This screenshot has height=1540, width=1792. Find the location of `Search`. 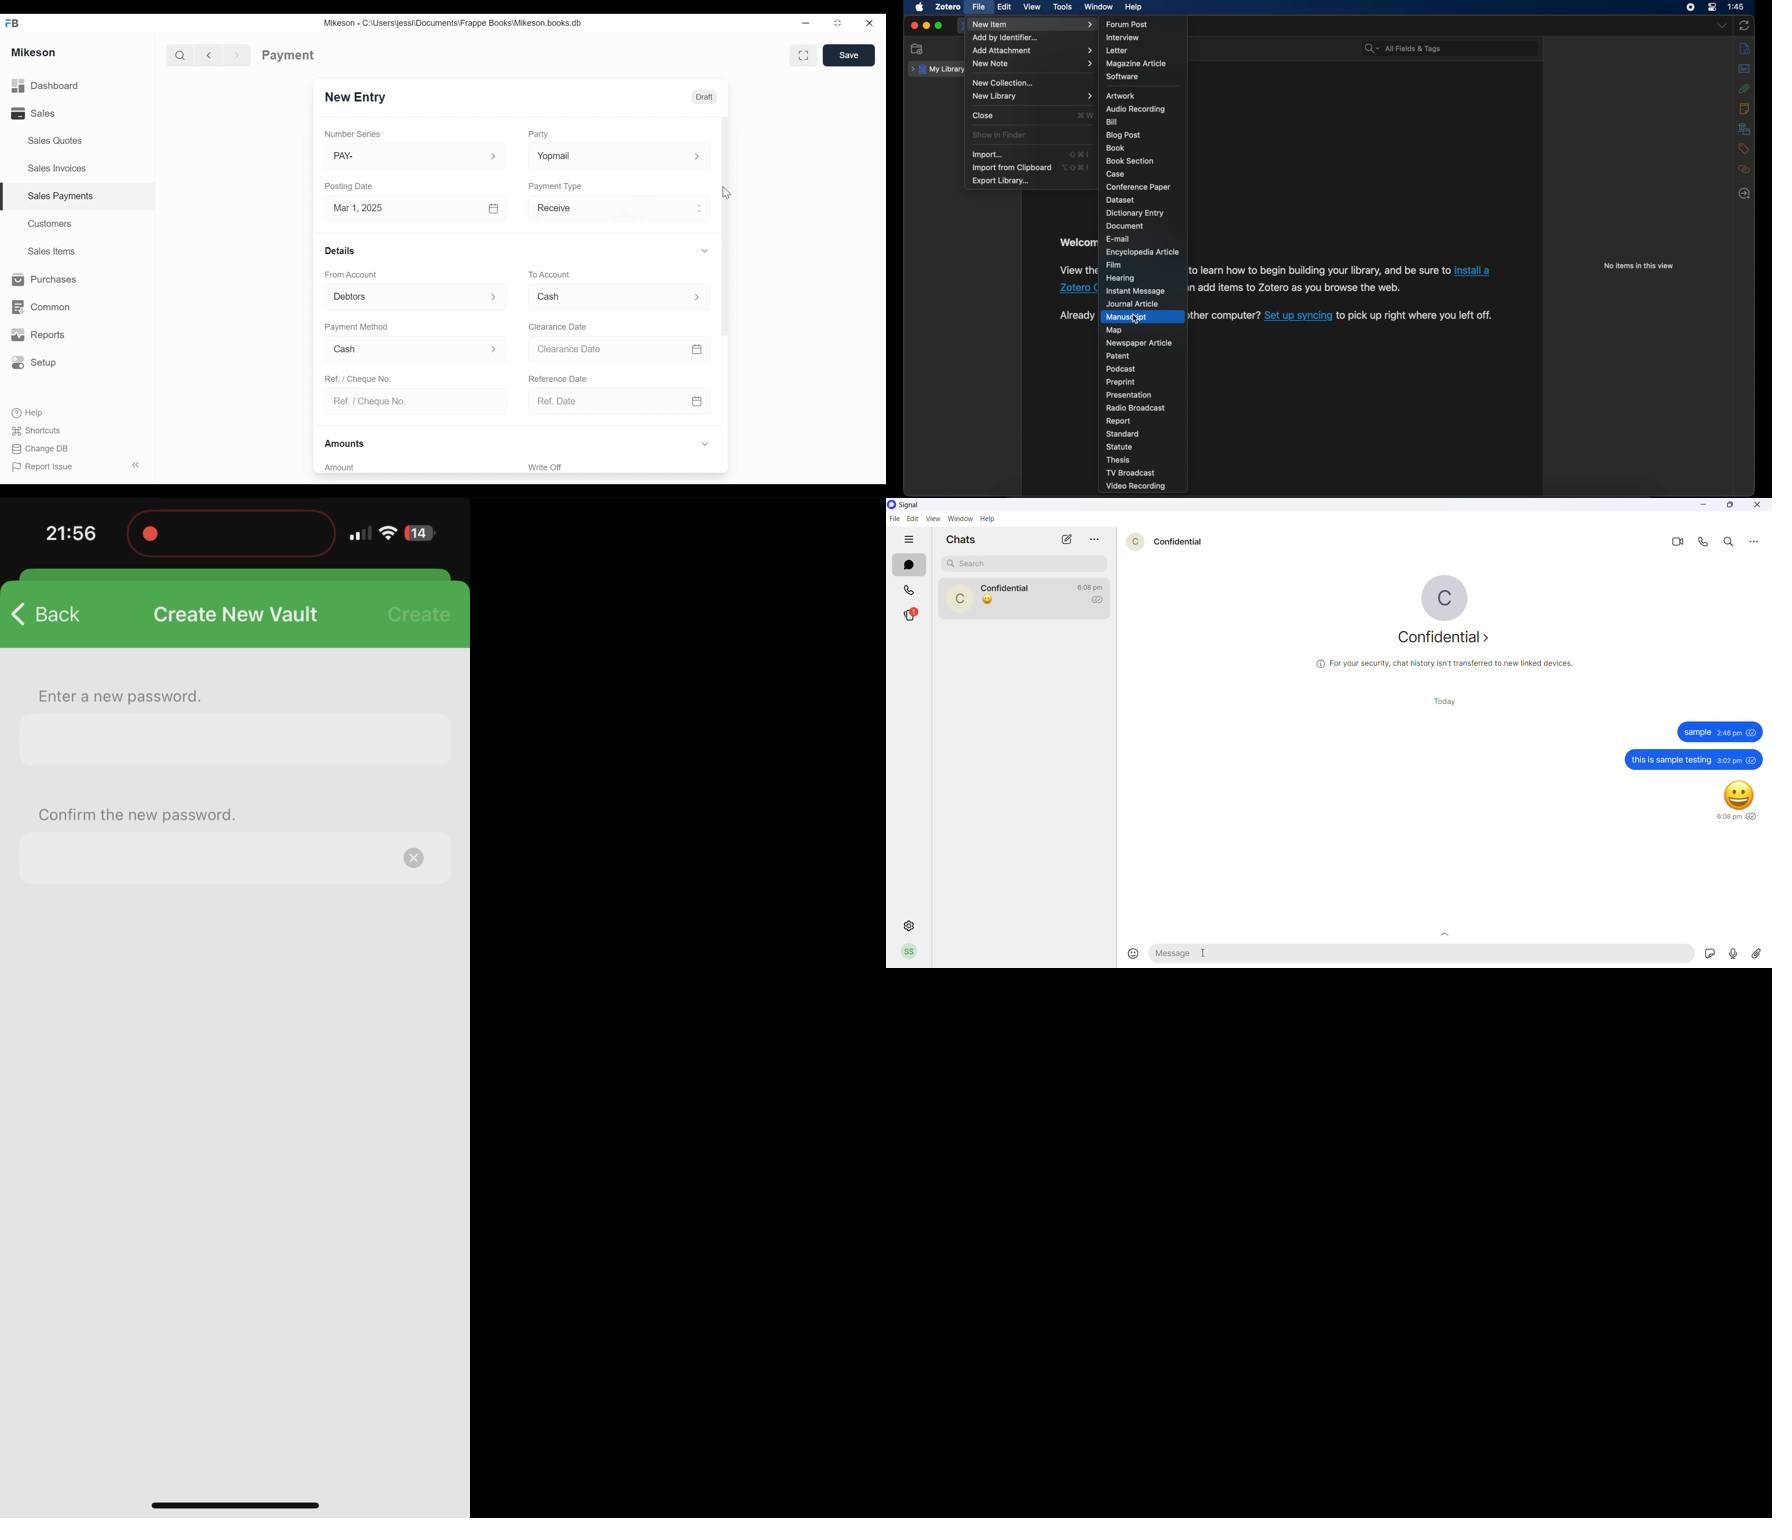

Search is located at coordinates (177, 54).